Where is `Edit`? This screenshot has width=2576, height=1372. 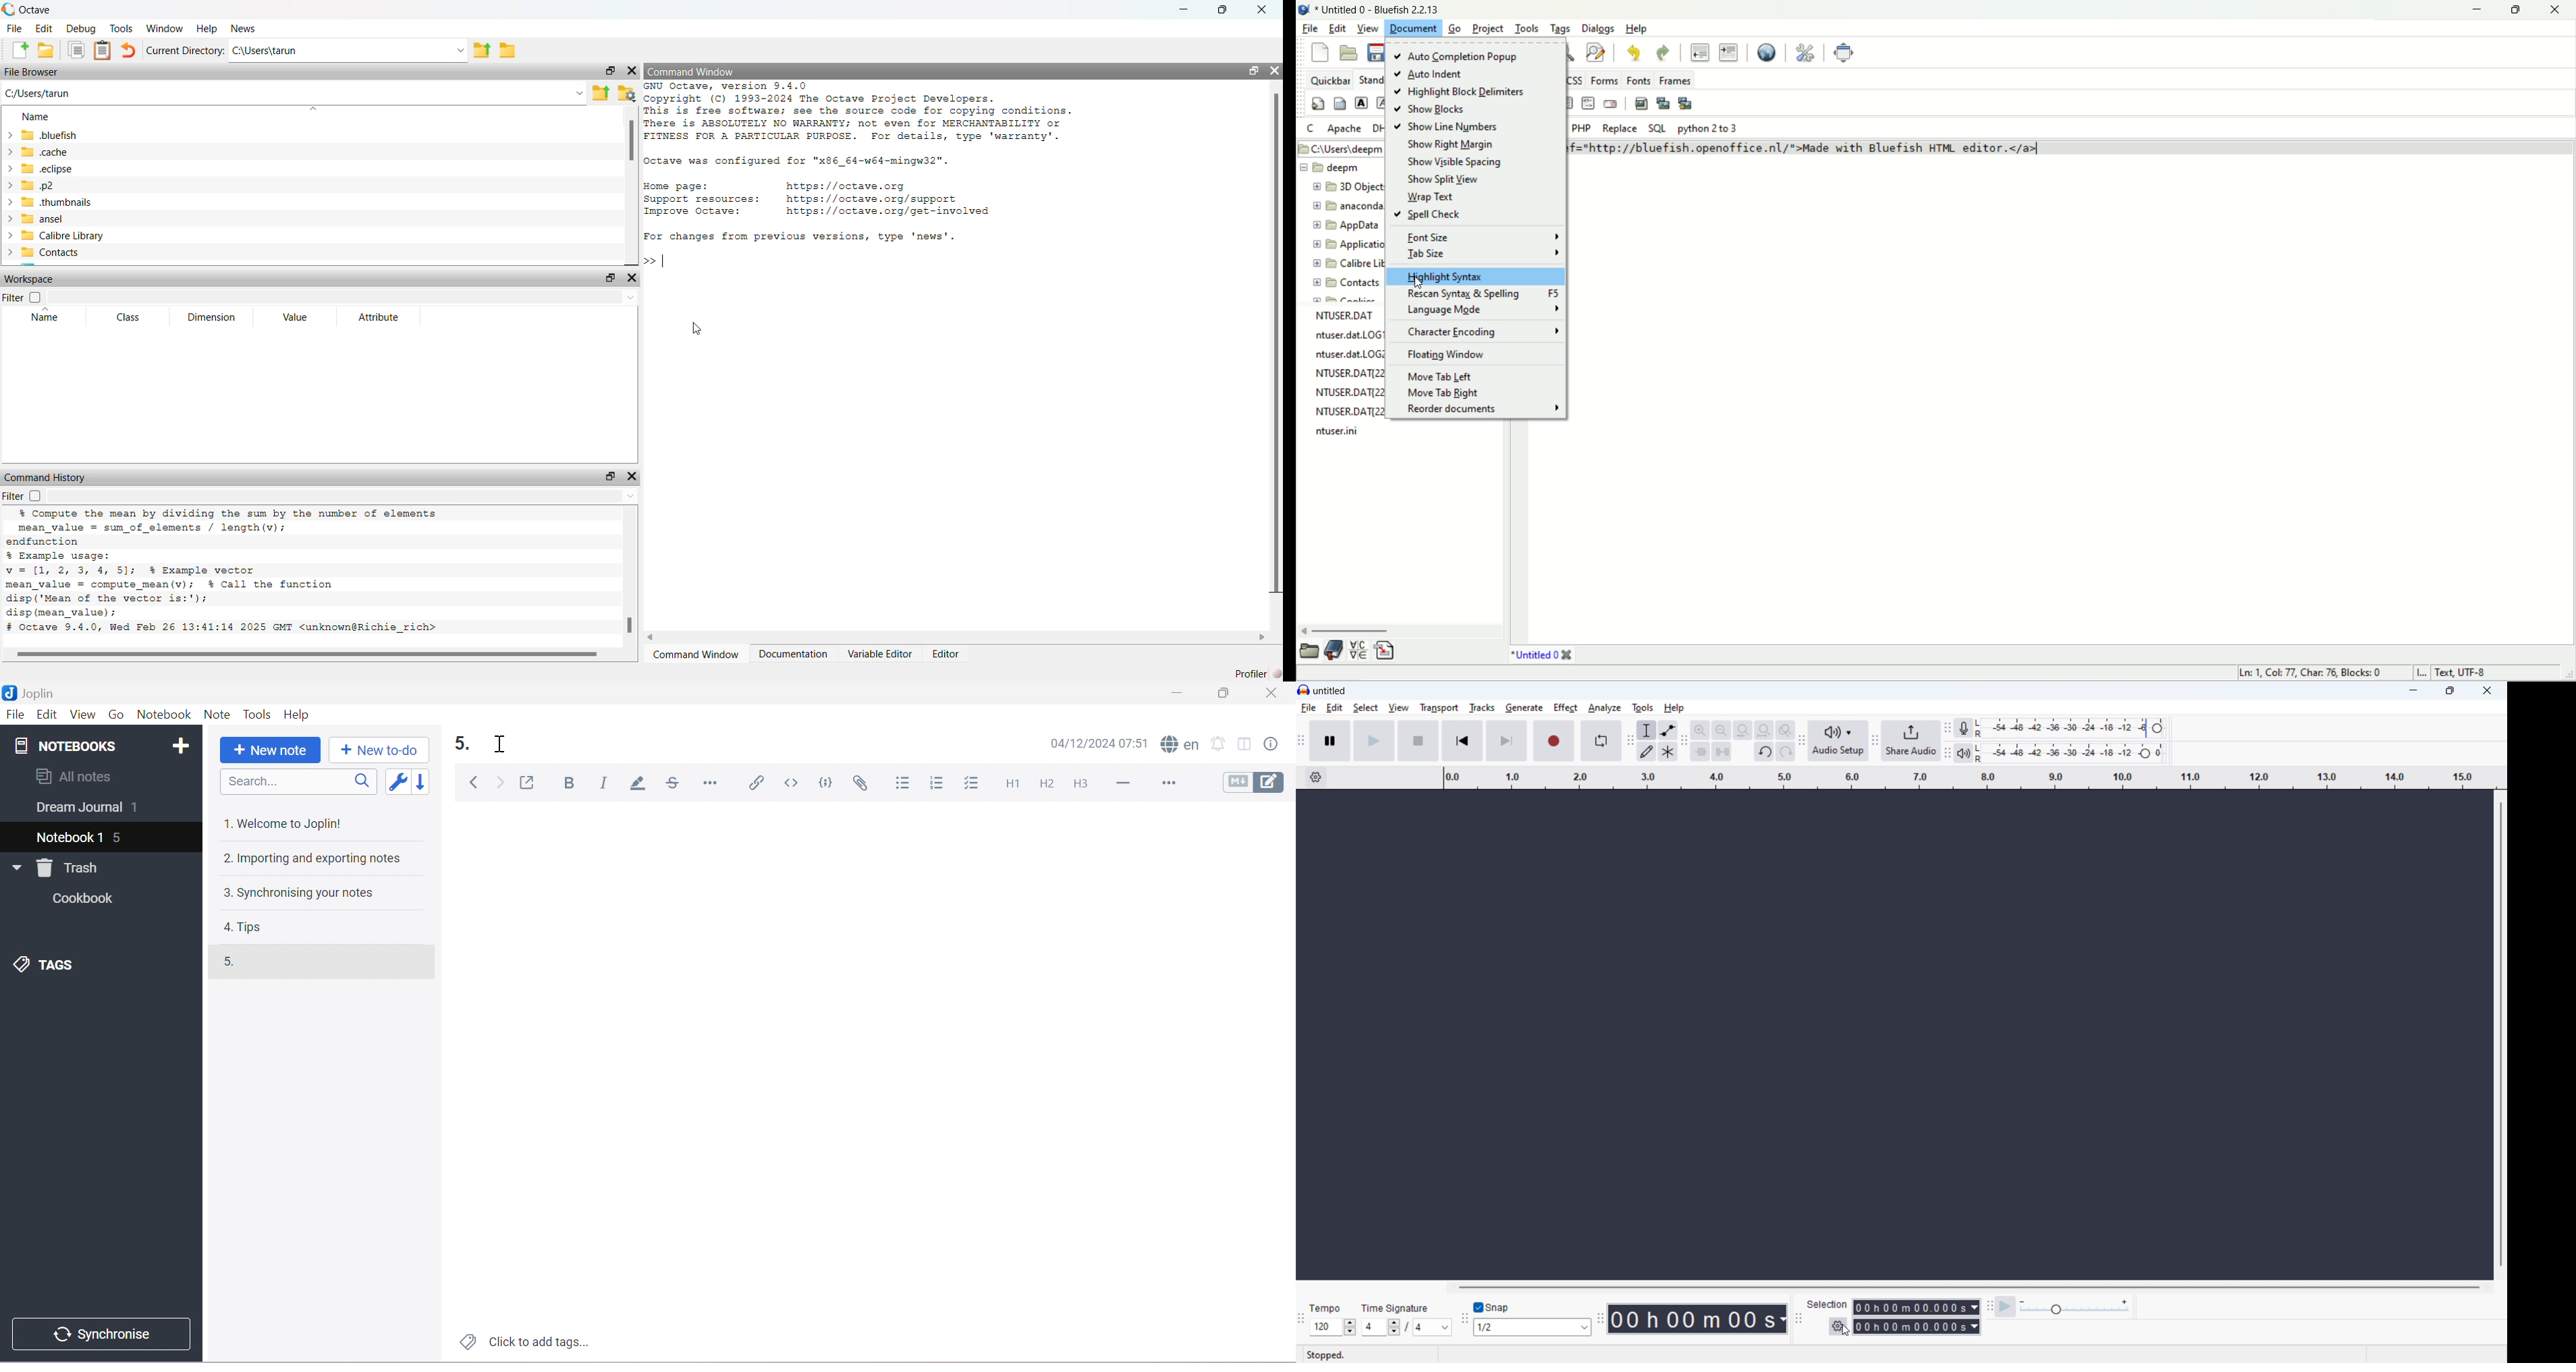
Edit is located at coordinates (47, 715).